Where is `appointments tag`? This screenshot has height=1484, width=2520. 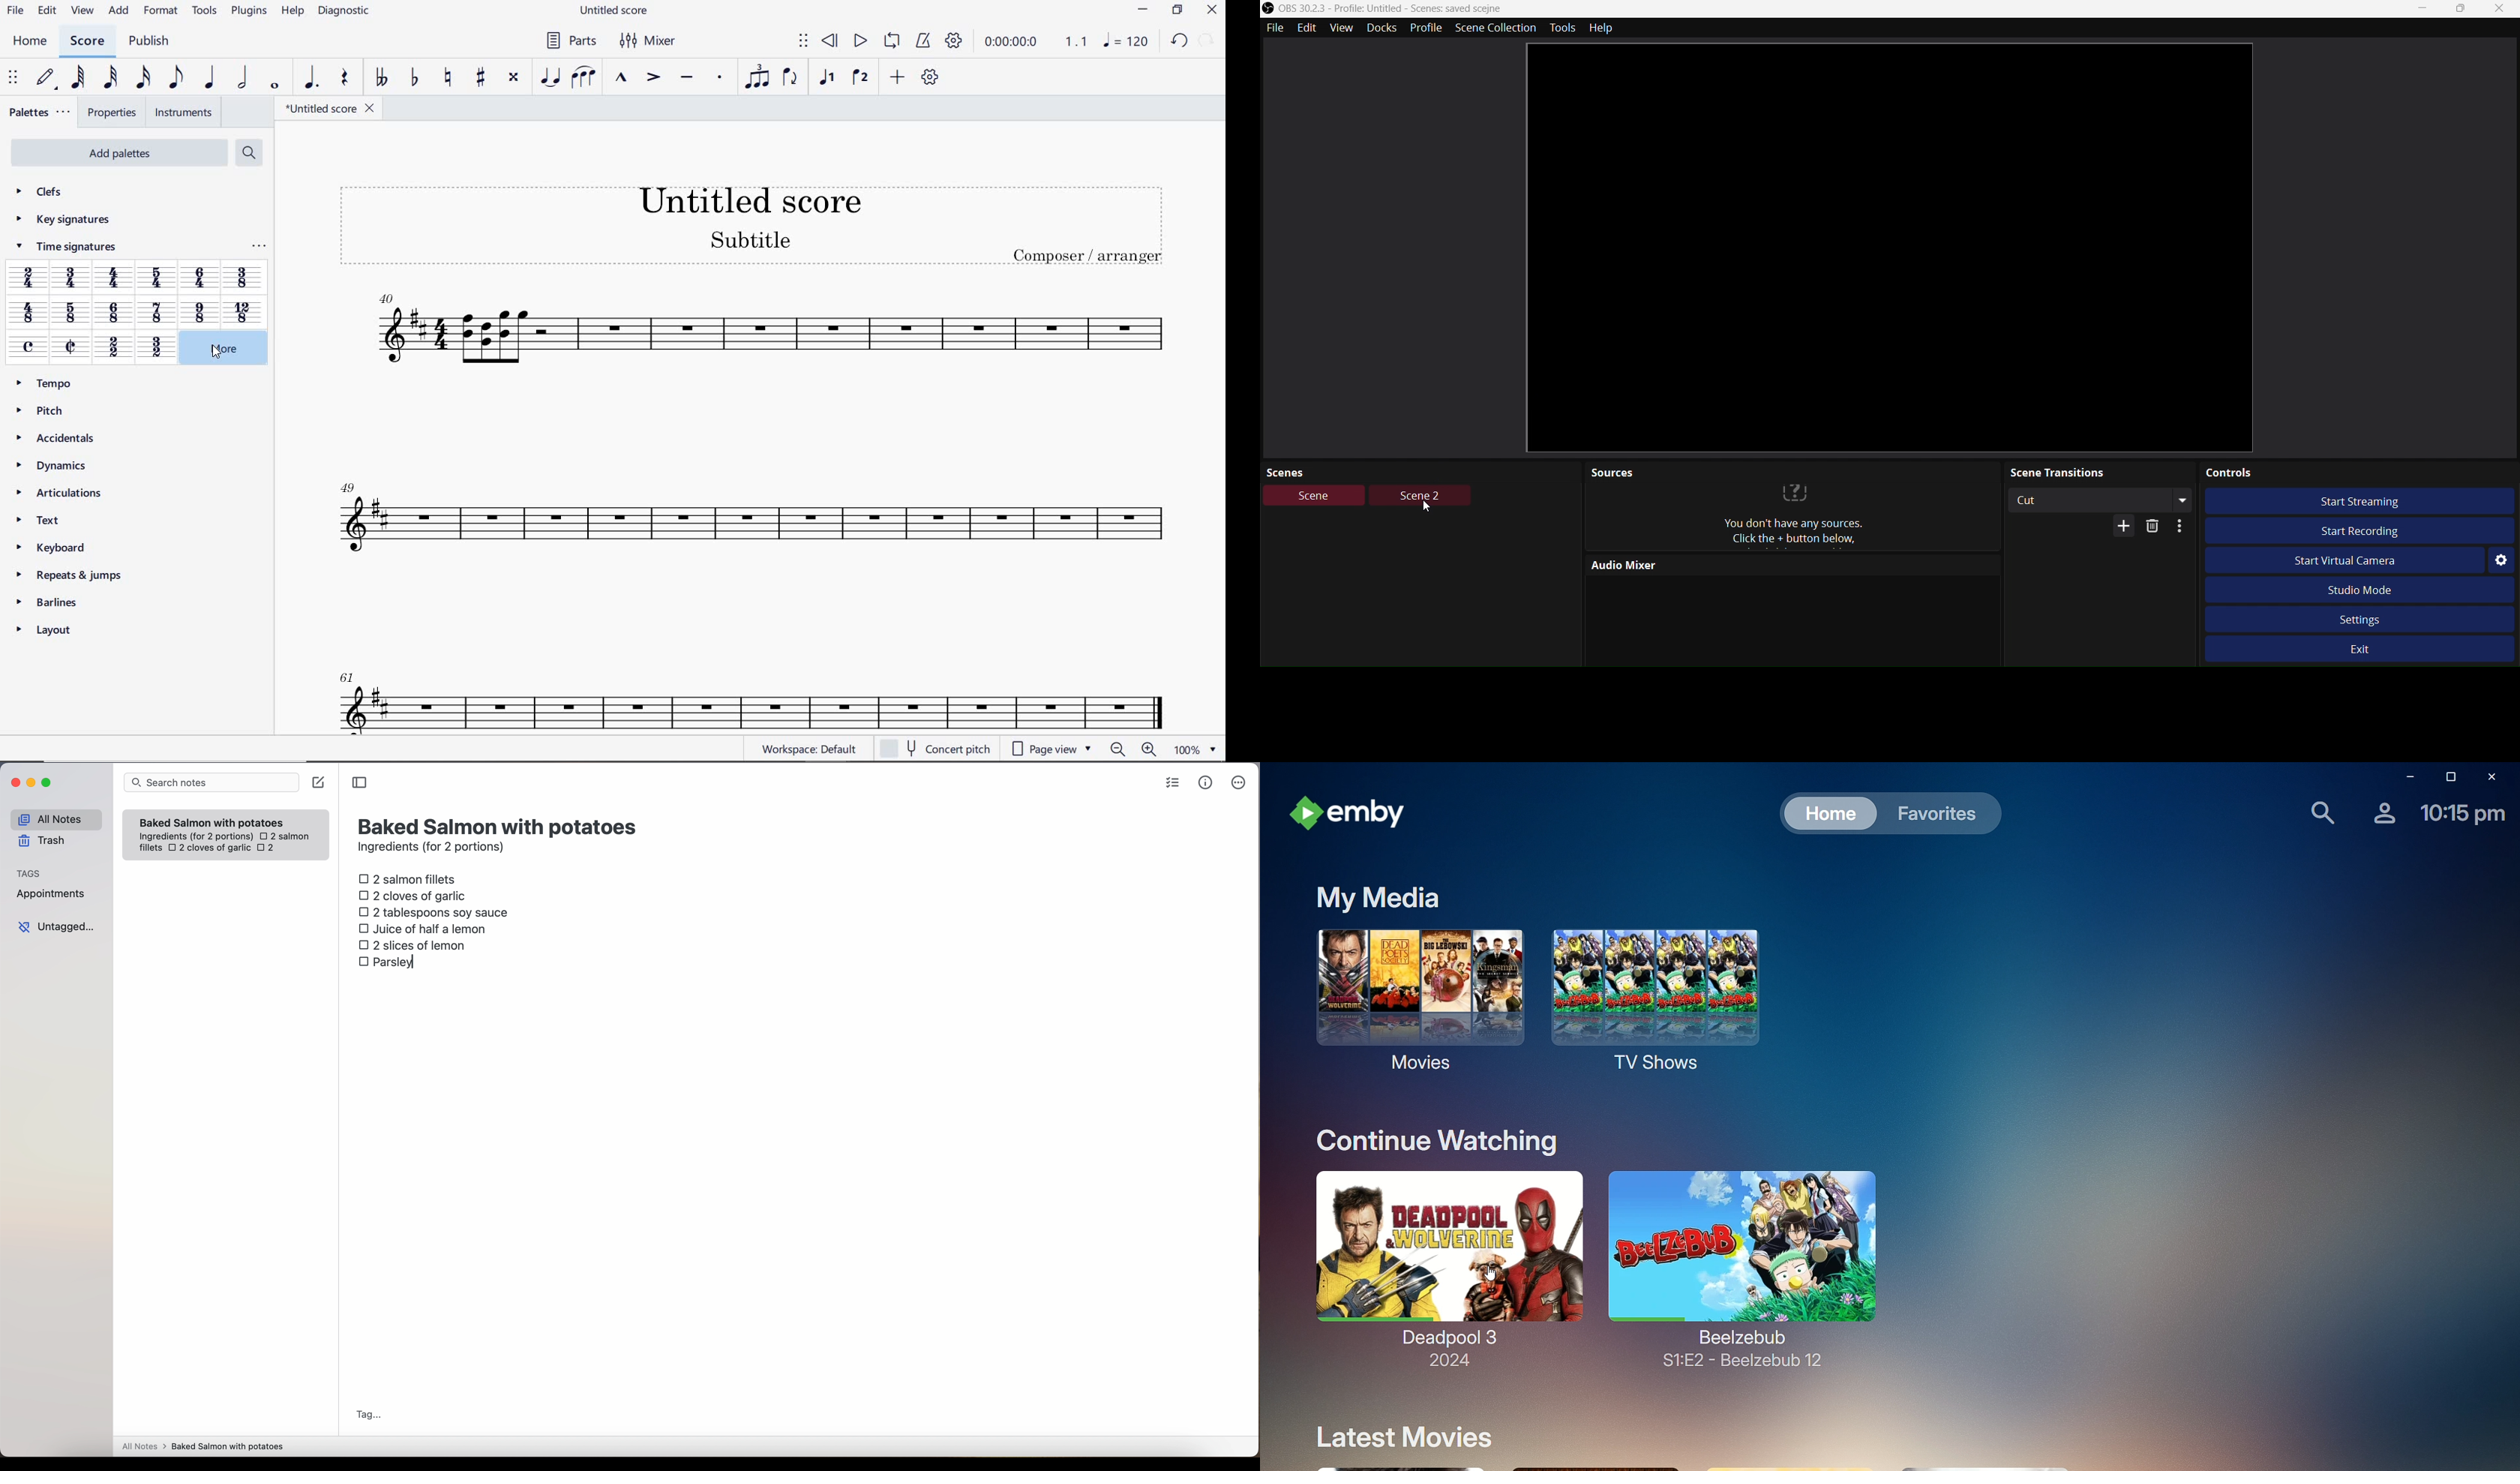 appointments tag is located at coordinates (52, 892).